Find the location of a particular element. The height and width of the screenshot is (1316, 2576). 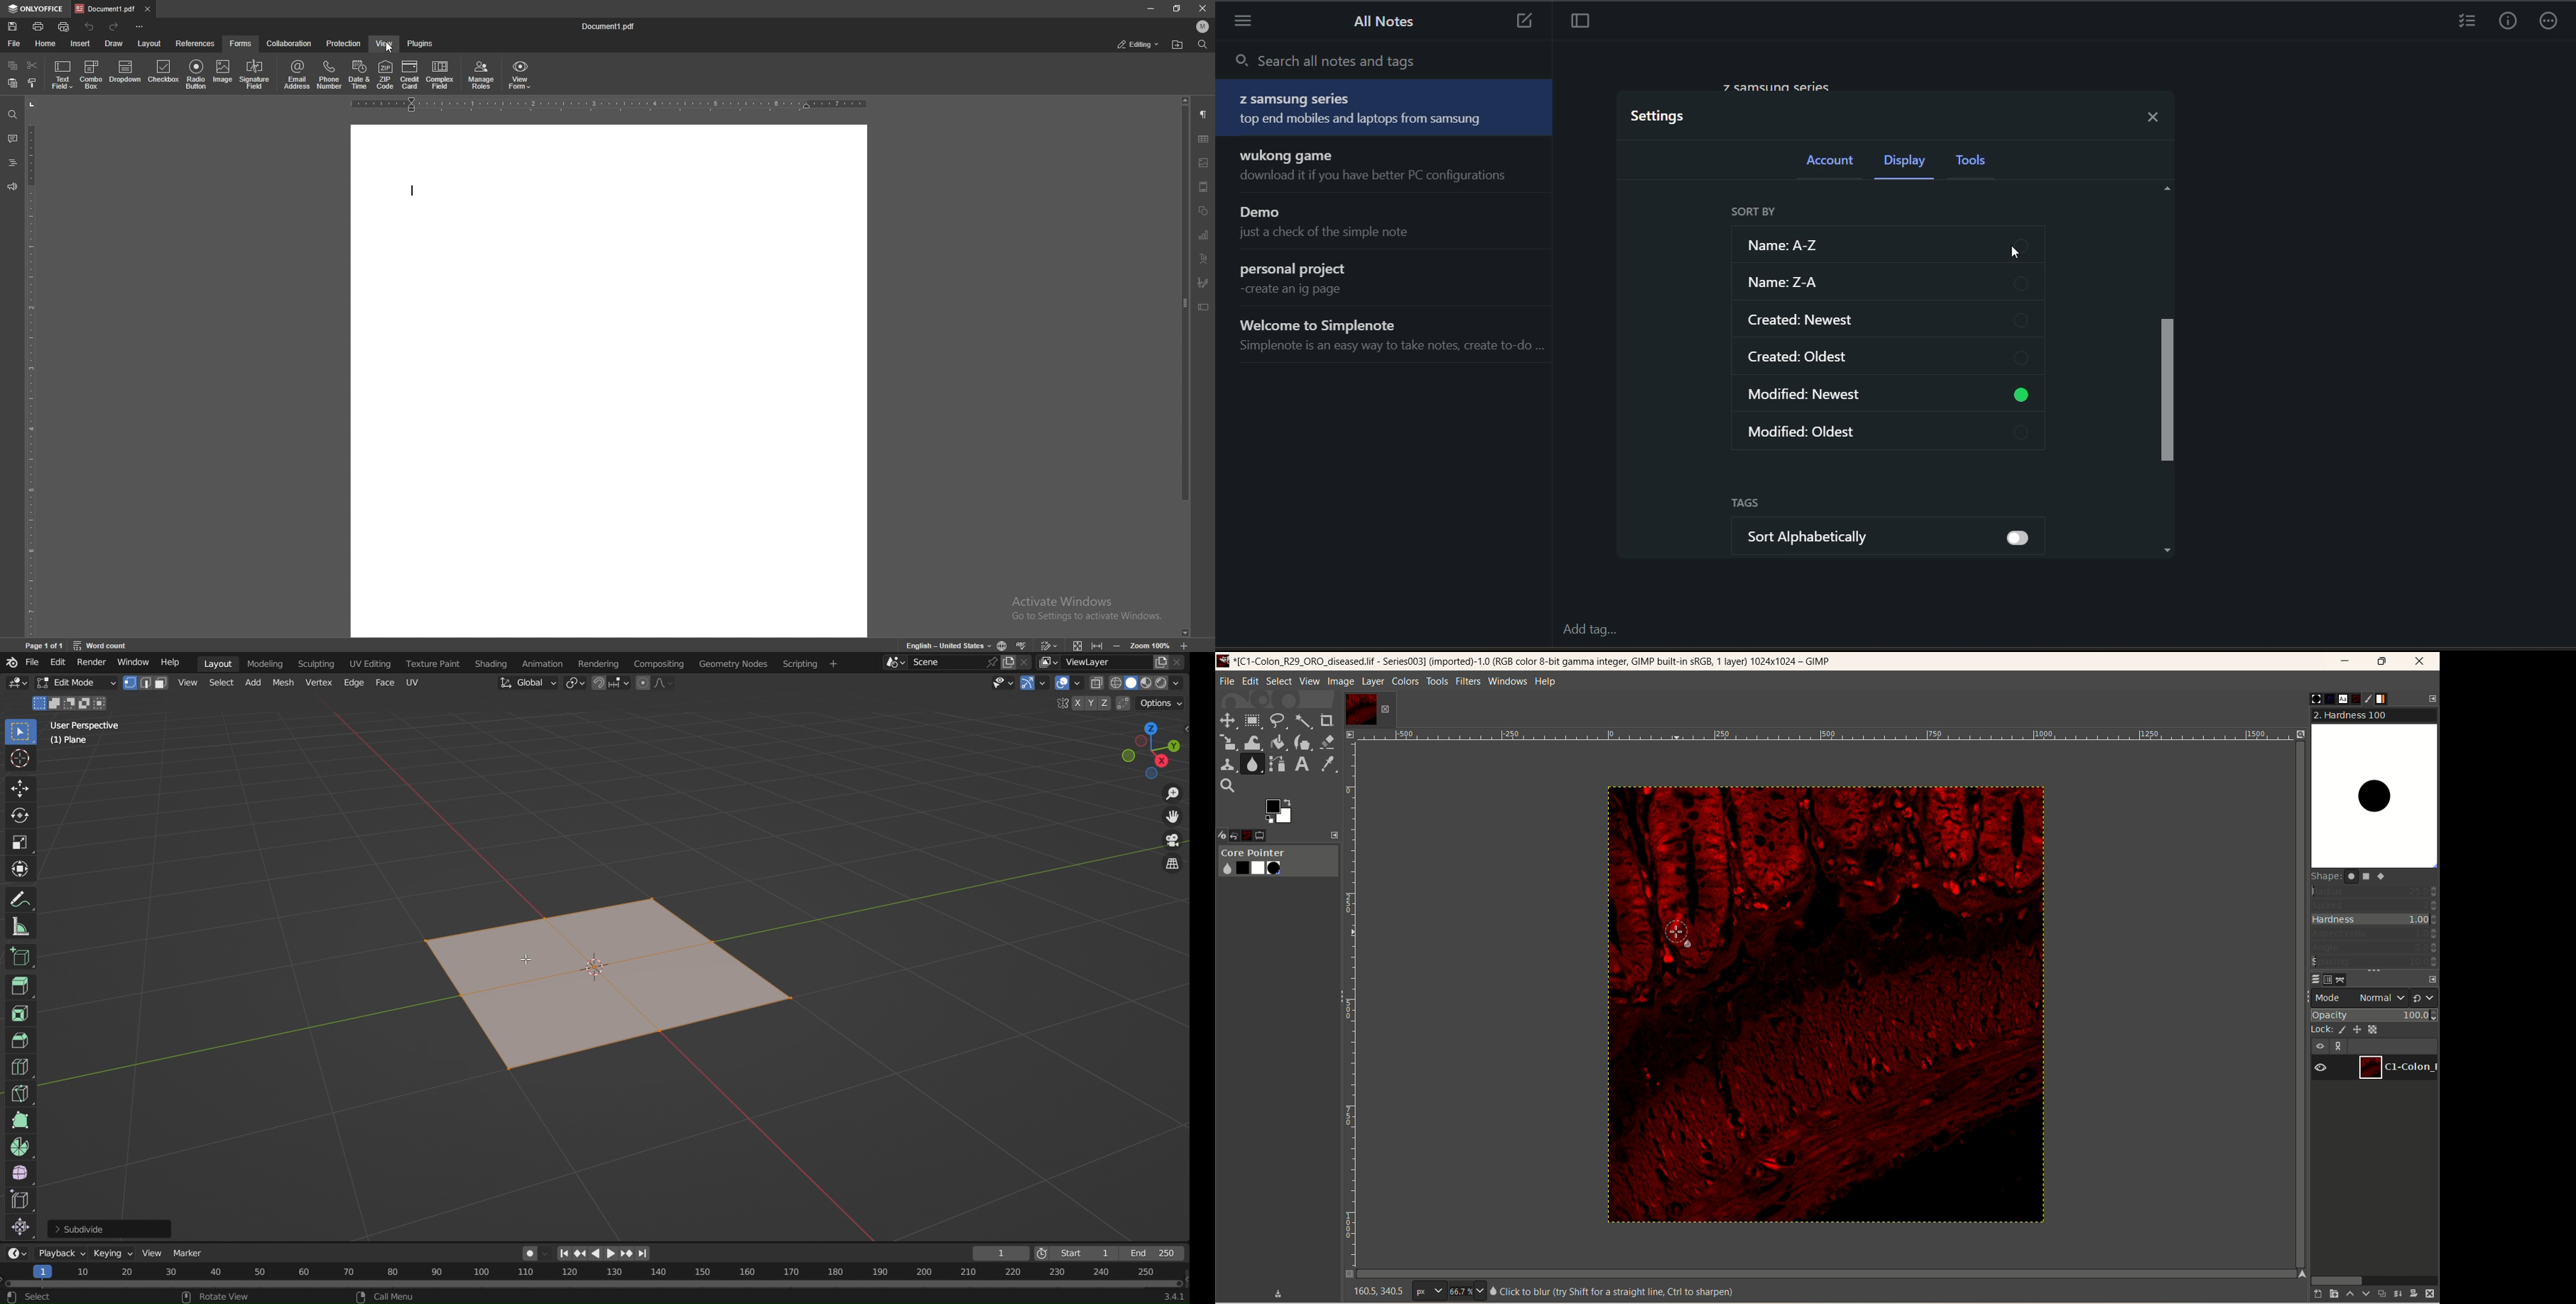

page is located at coordinates (46, 644).